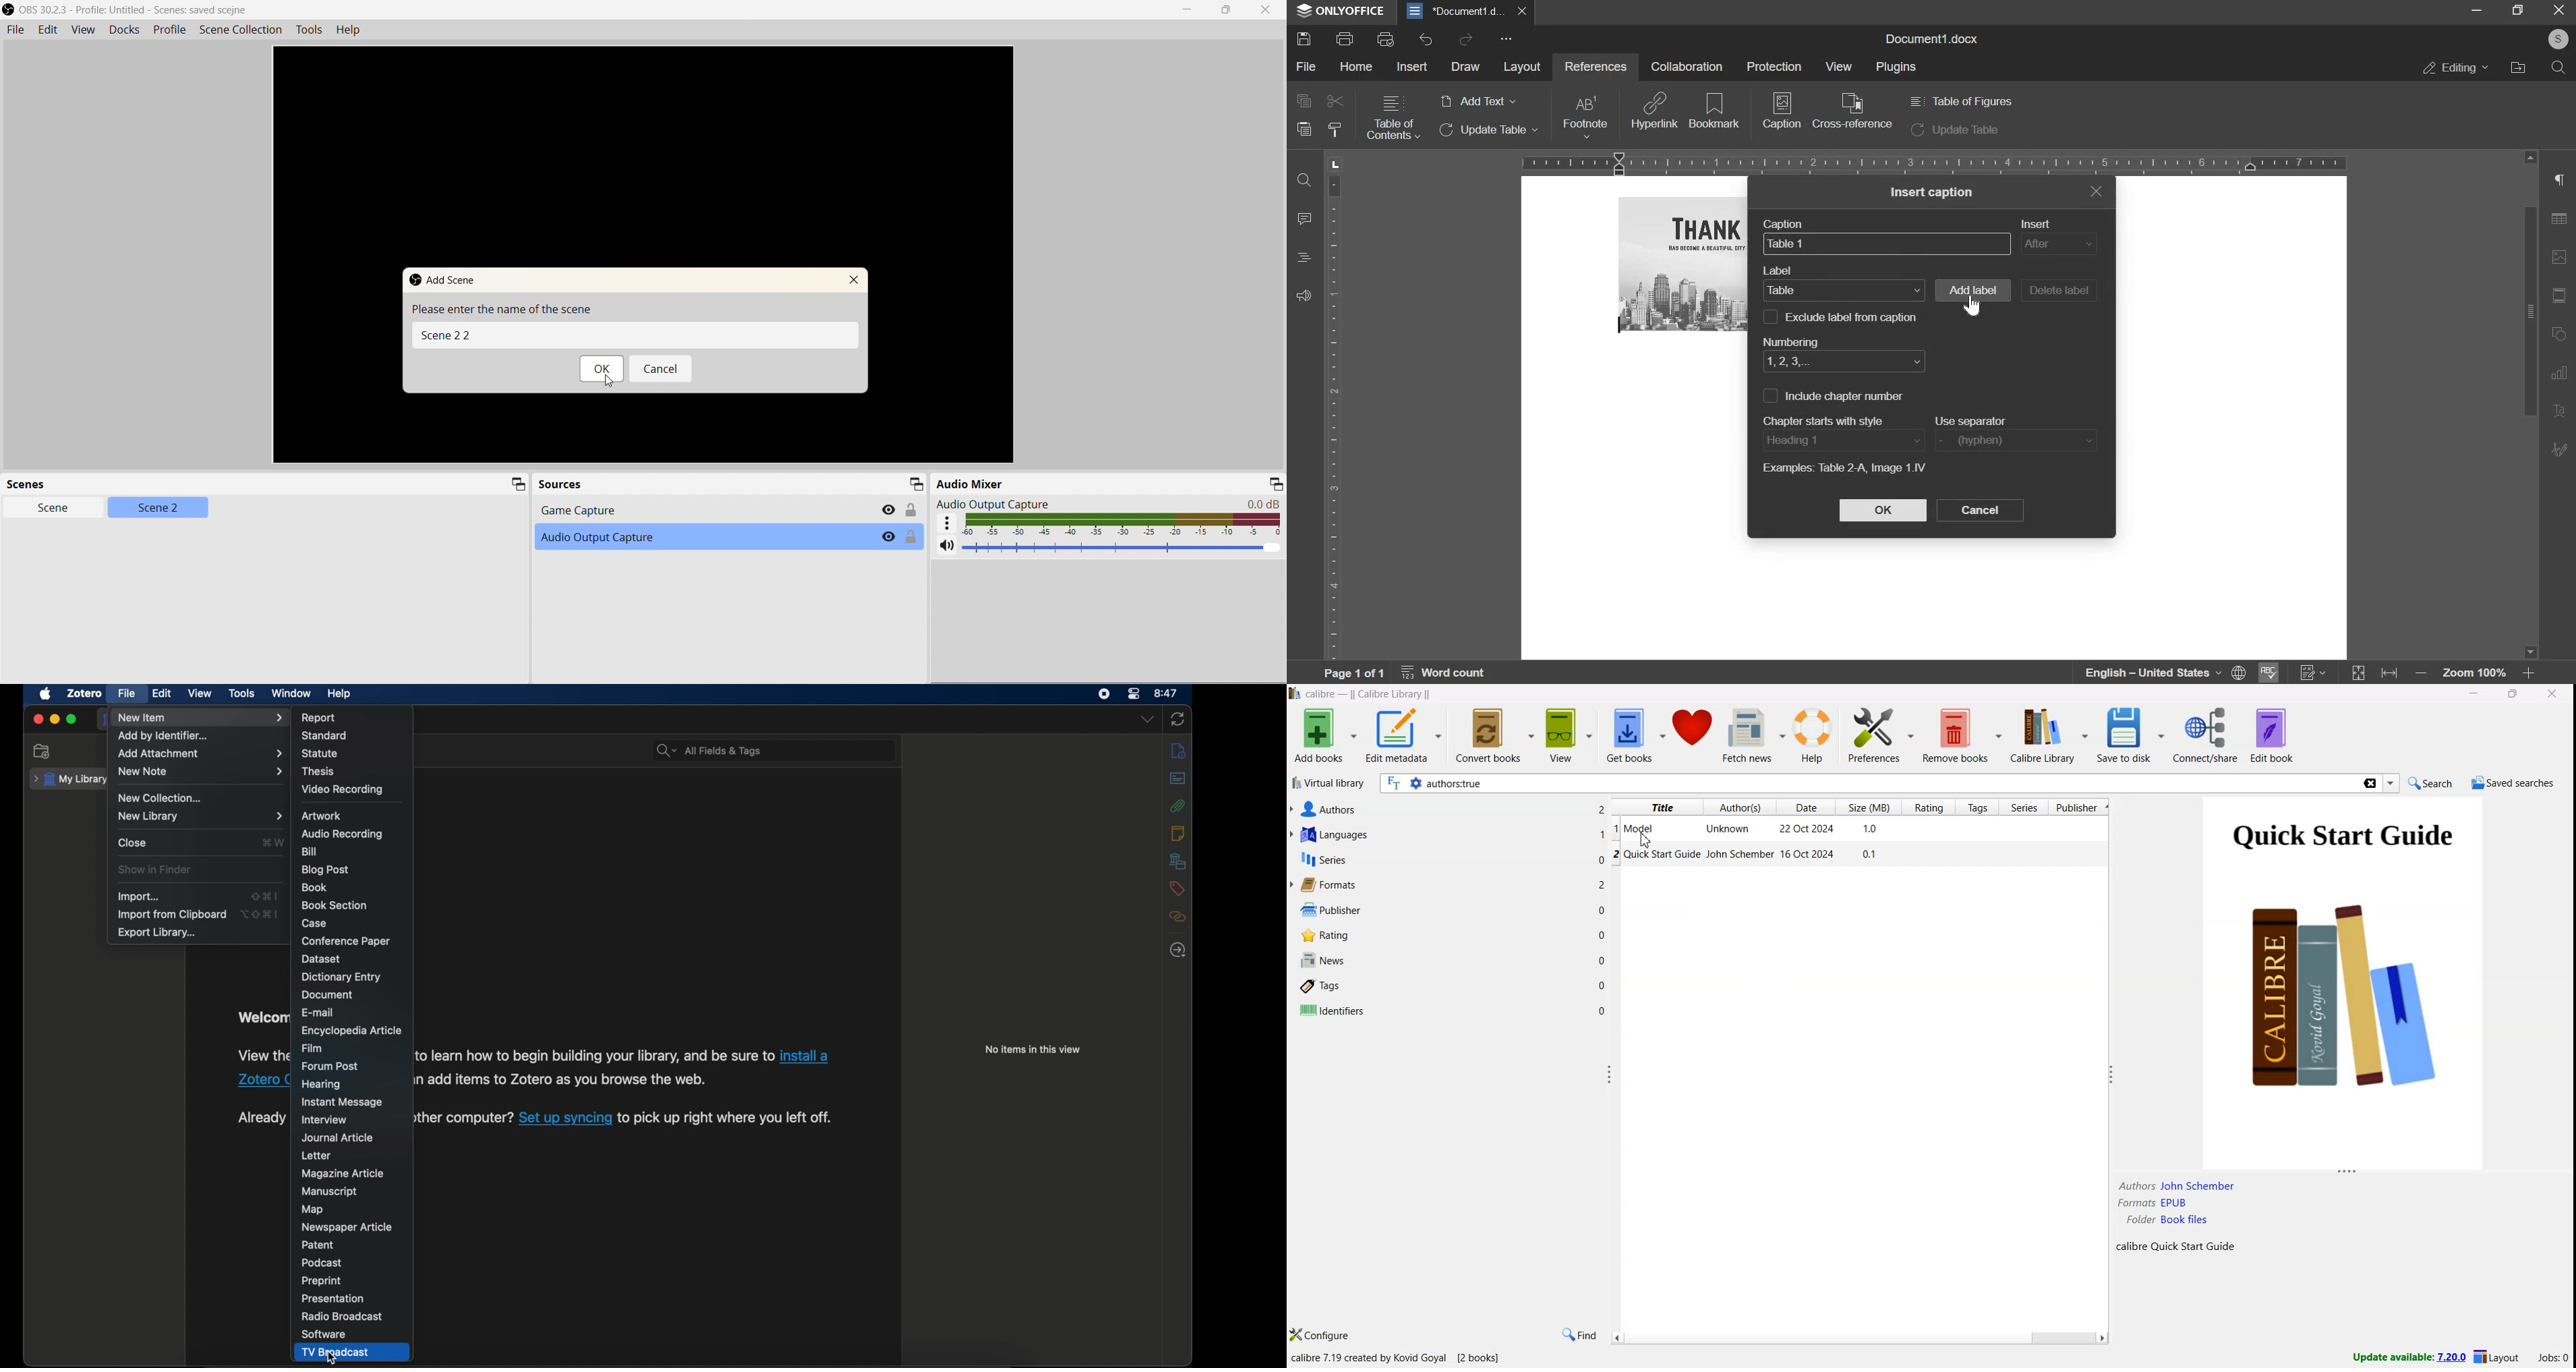 The image size is (2576, 1372). What do you see at coordinates (261, 1118) in the screenshot?
I see `Already` at bounding box center [261, 1118].